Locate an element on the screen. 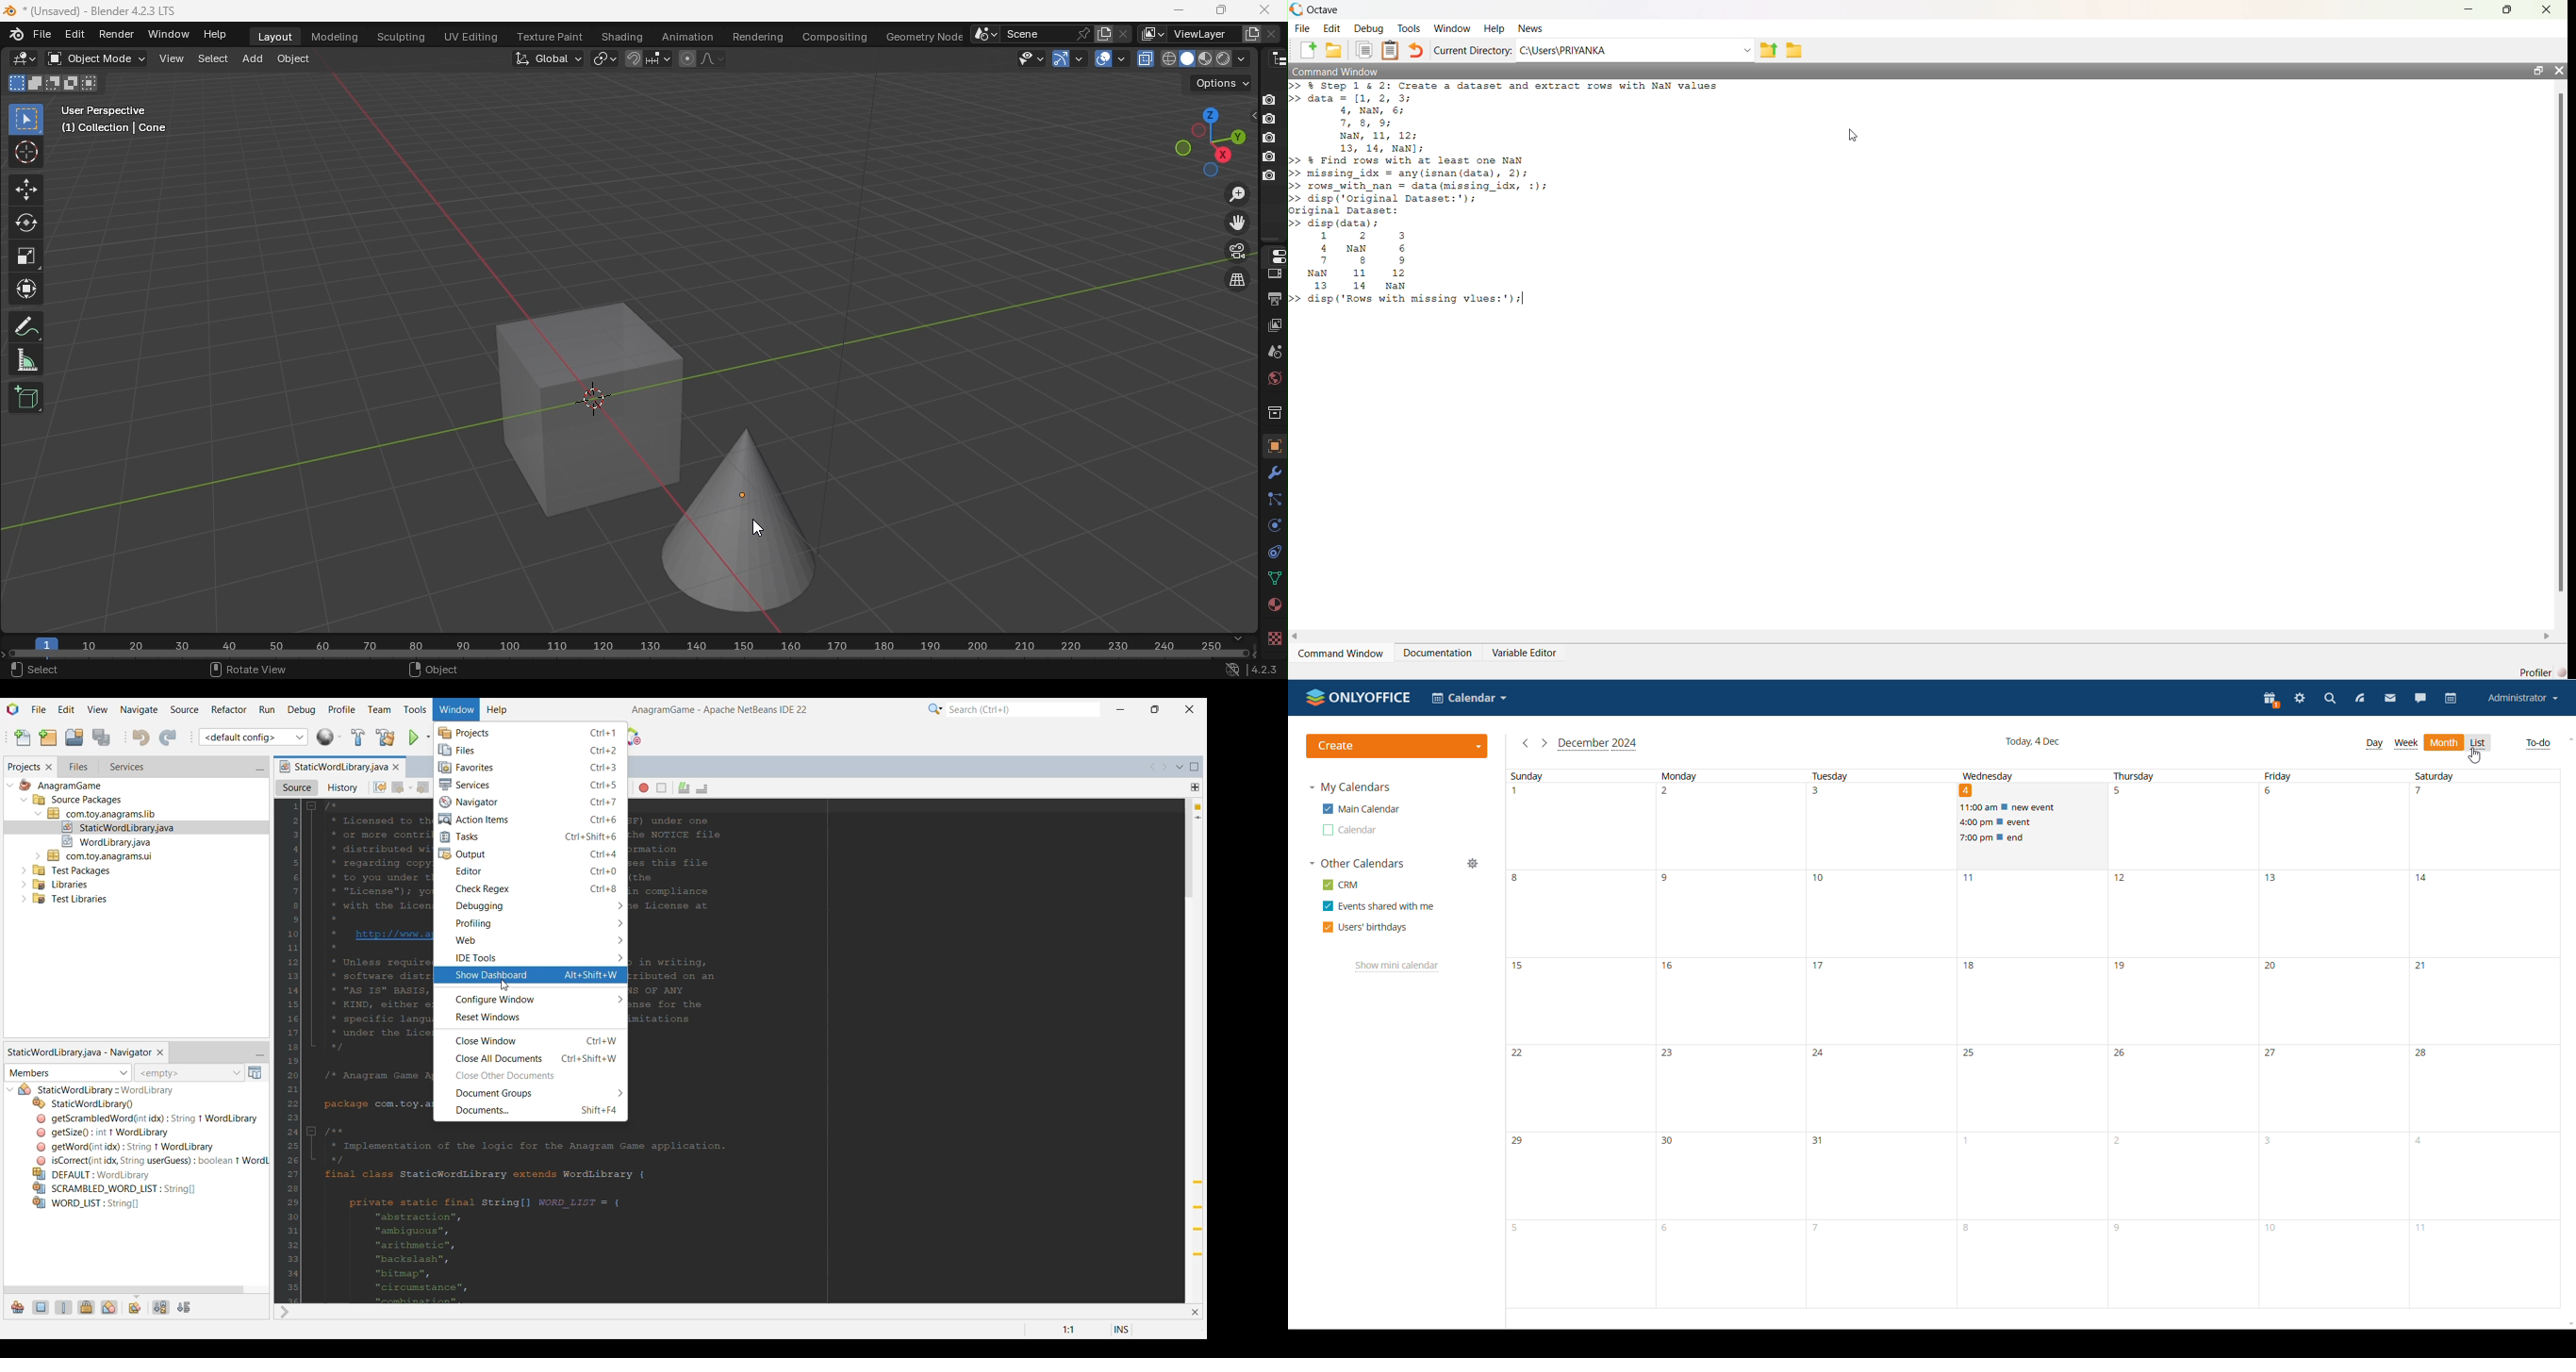  Selectability and visibility is located at coordinates (1032, 58).